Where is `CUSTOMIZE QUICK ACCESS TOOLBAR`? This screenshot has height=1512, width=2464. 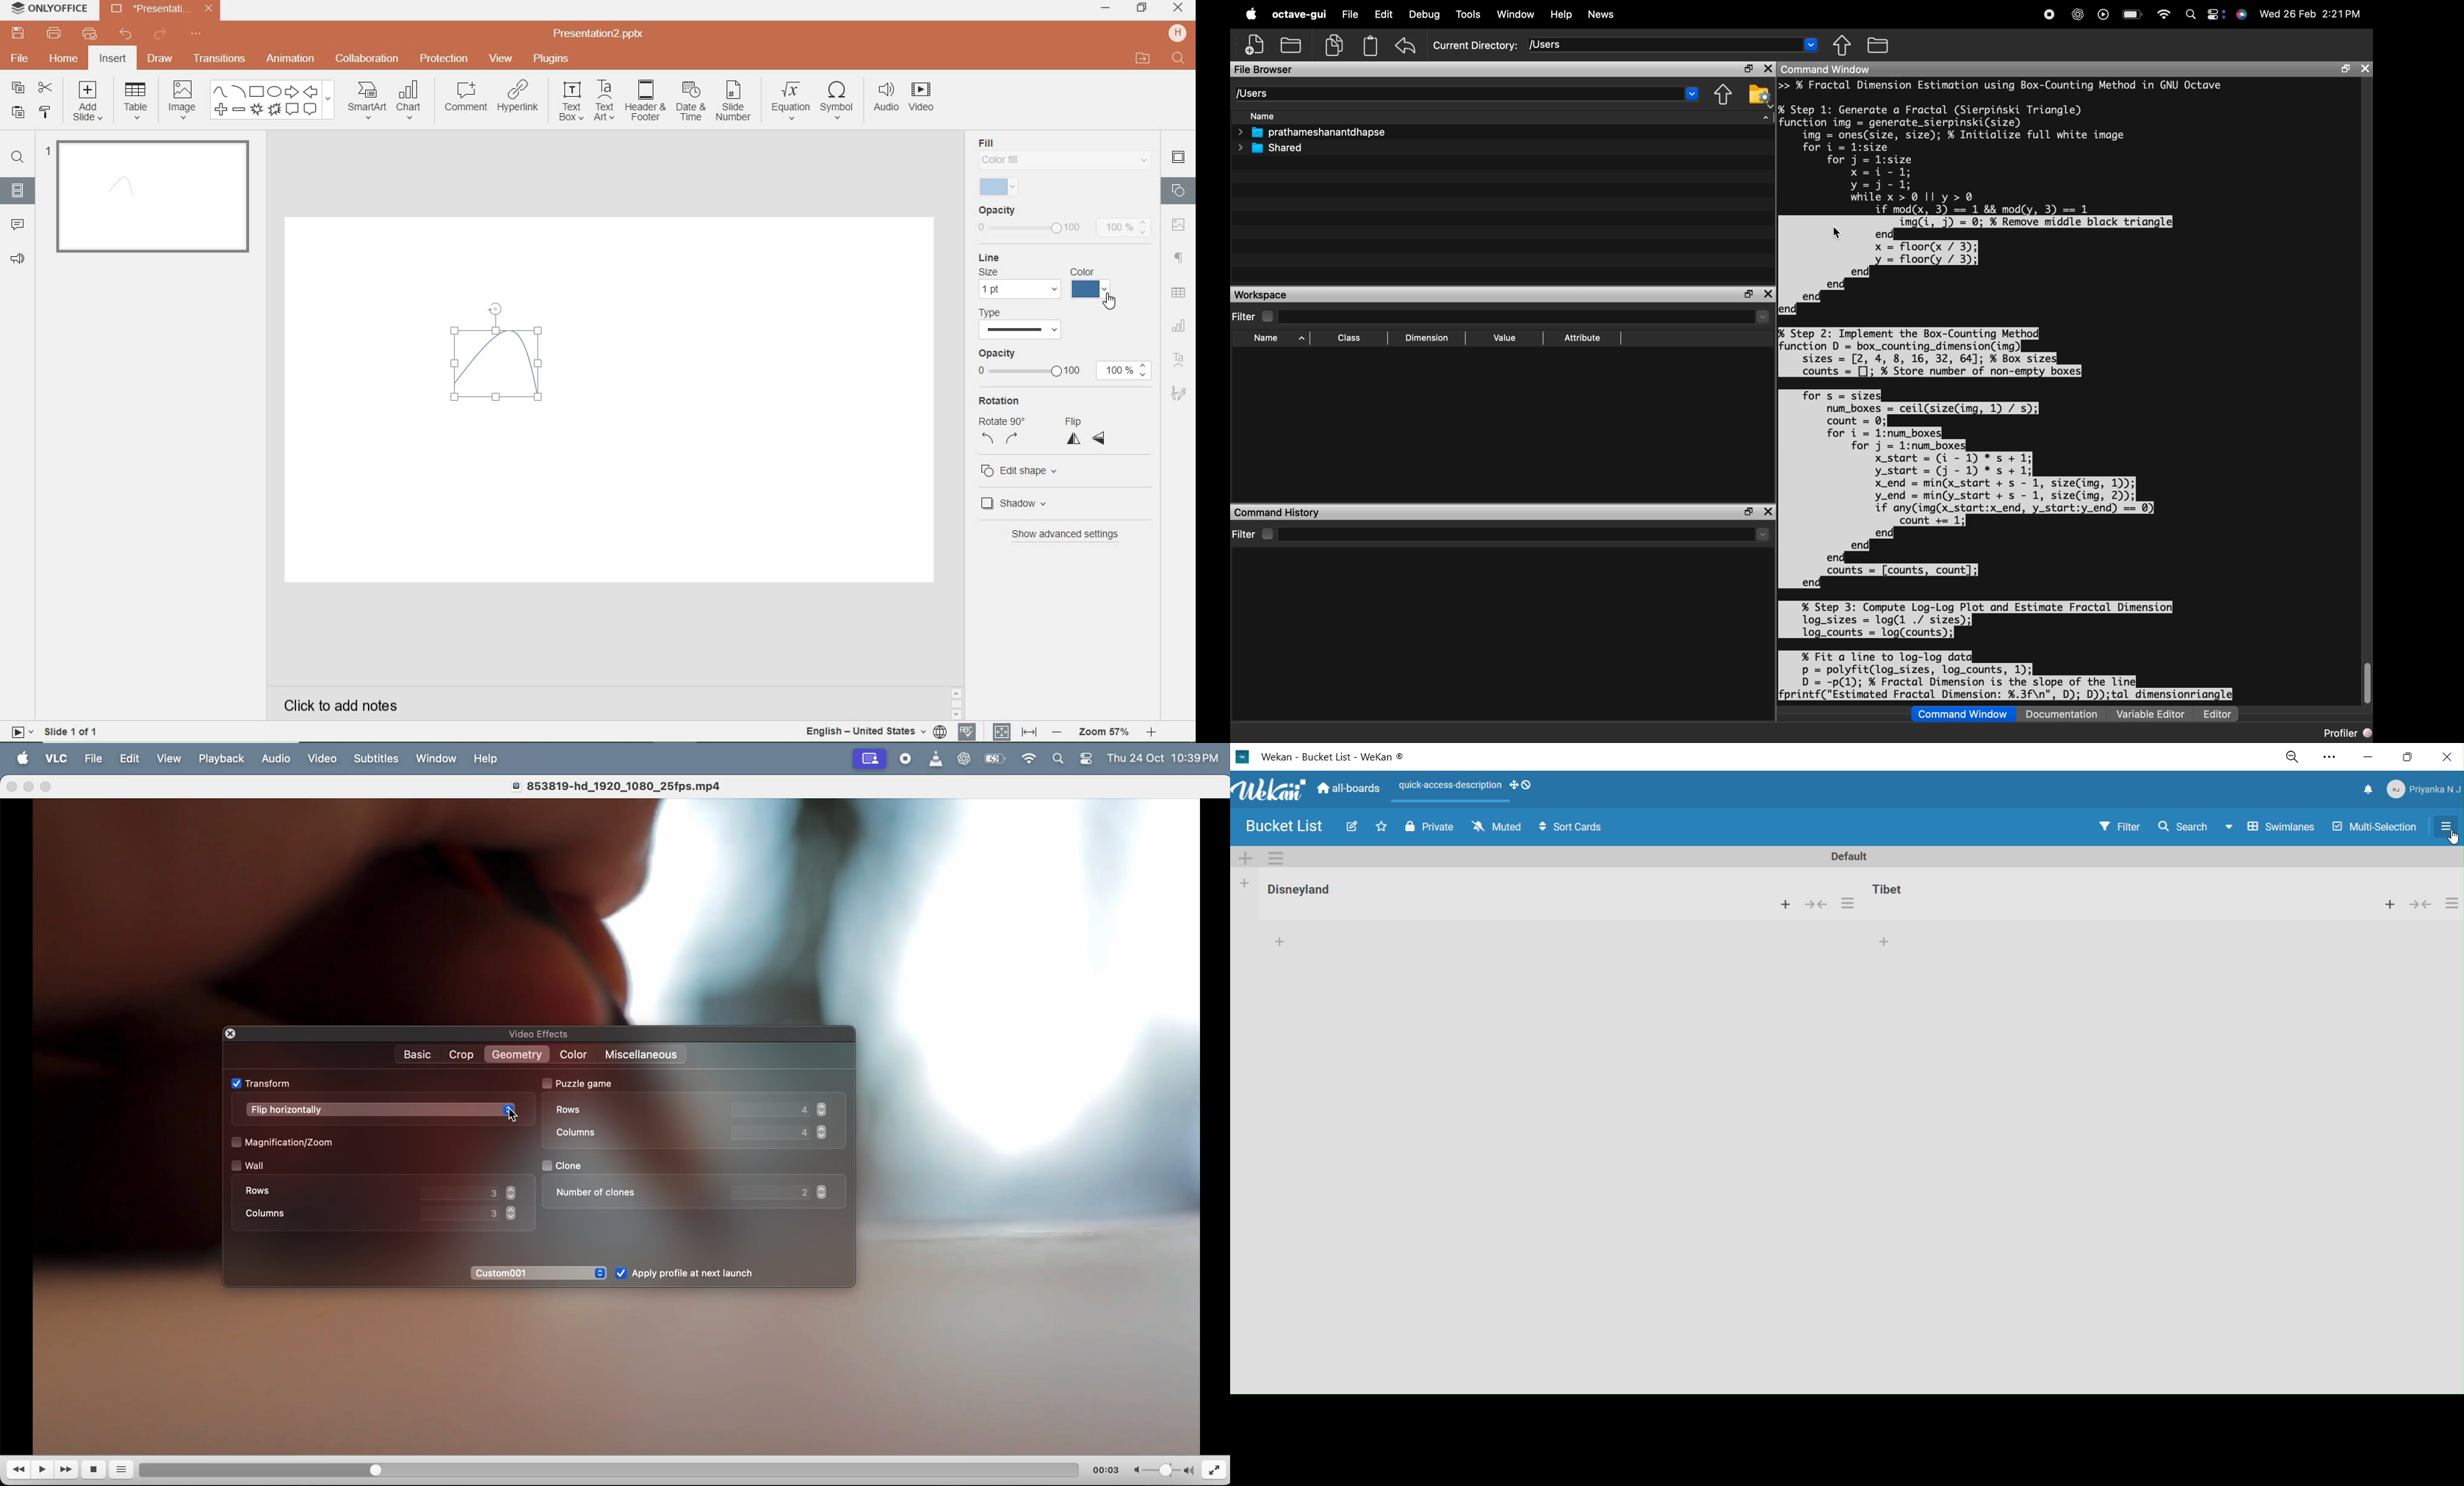
CUSTOMIZE QUICK ACCESS TOOLBAR is located at coordinates (196, 36).